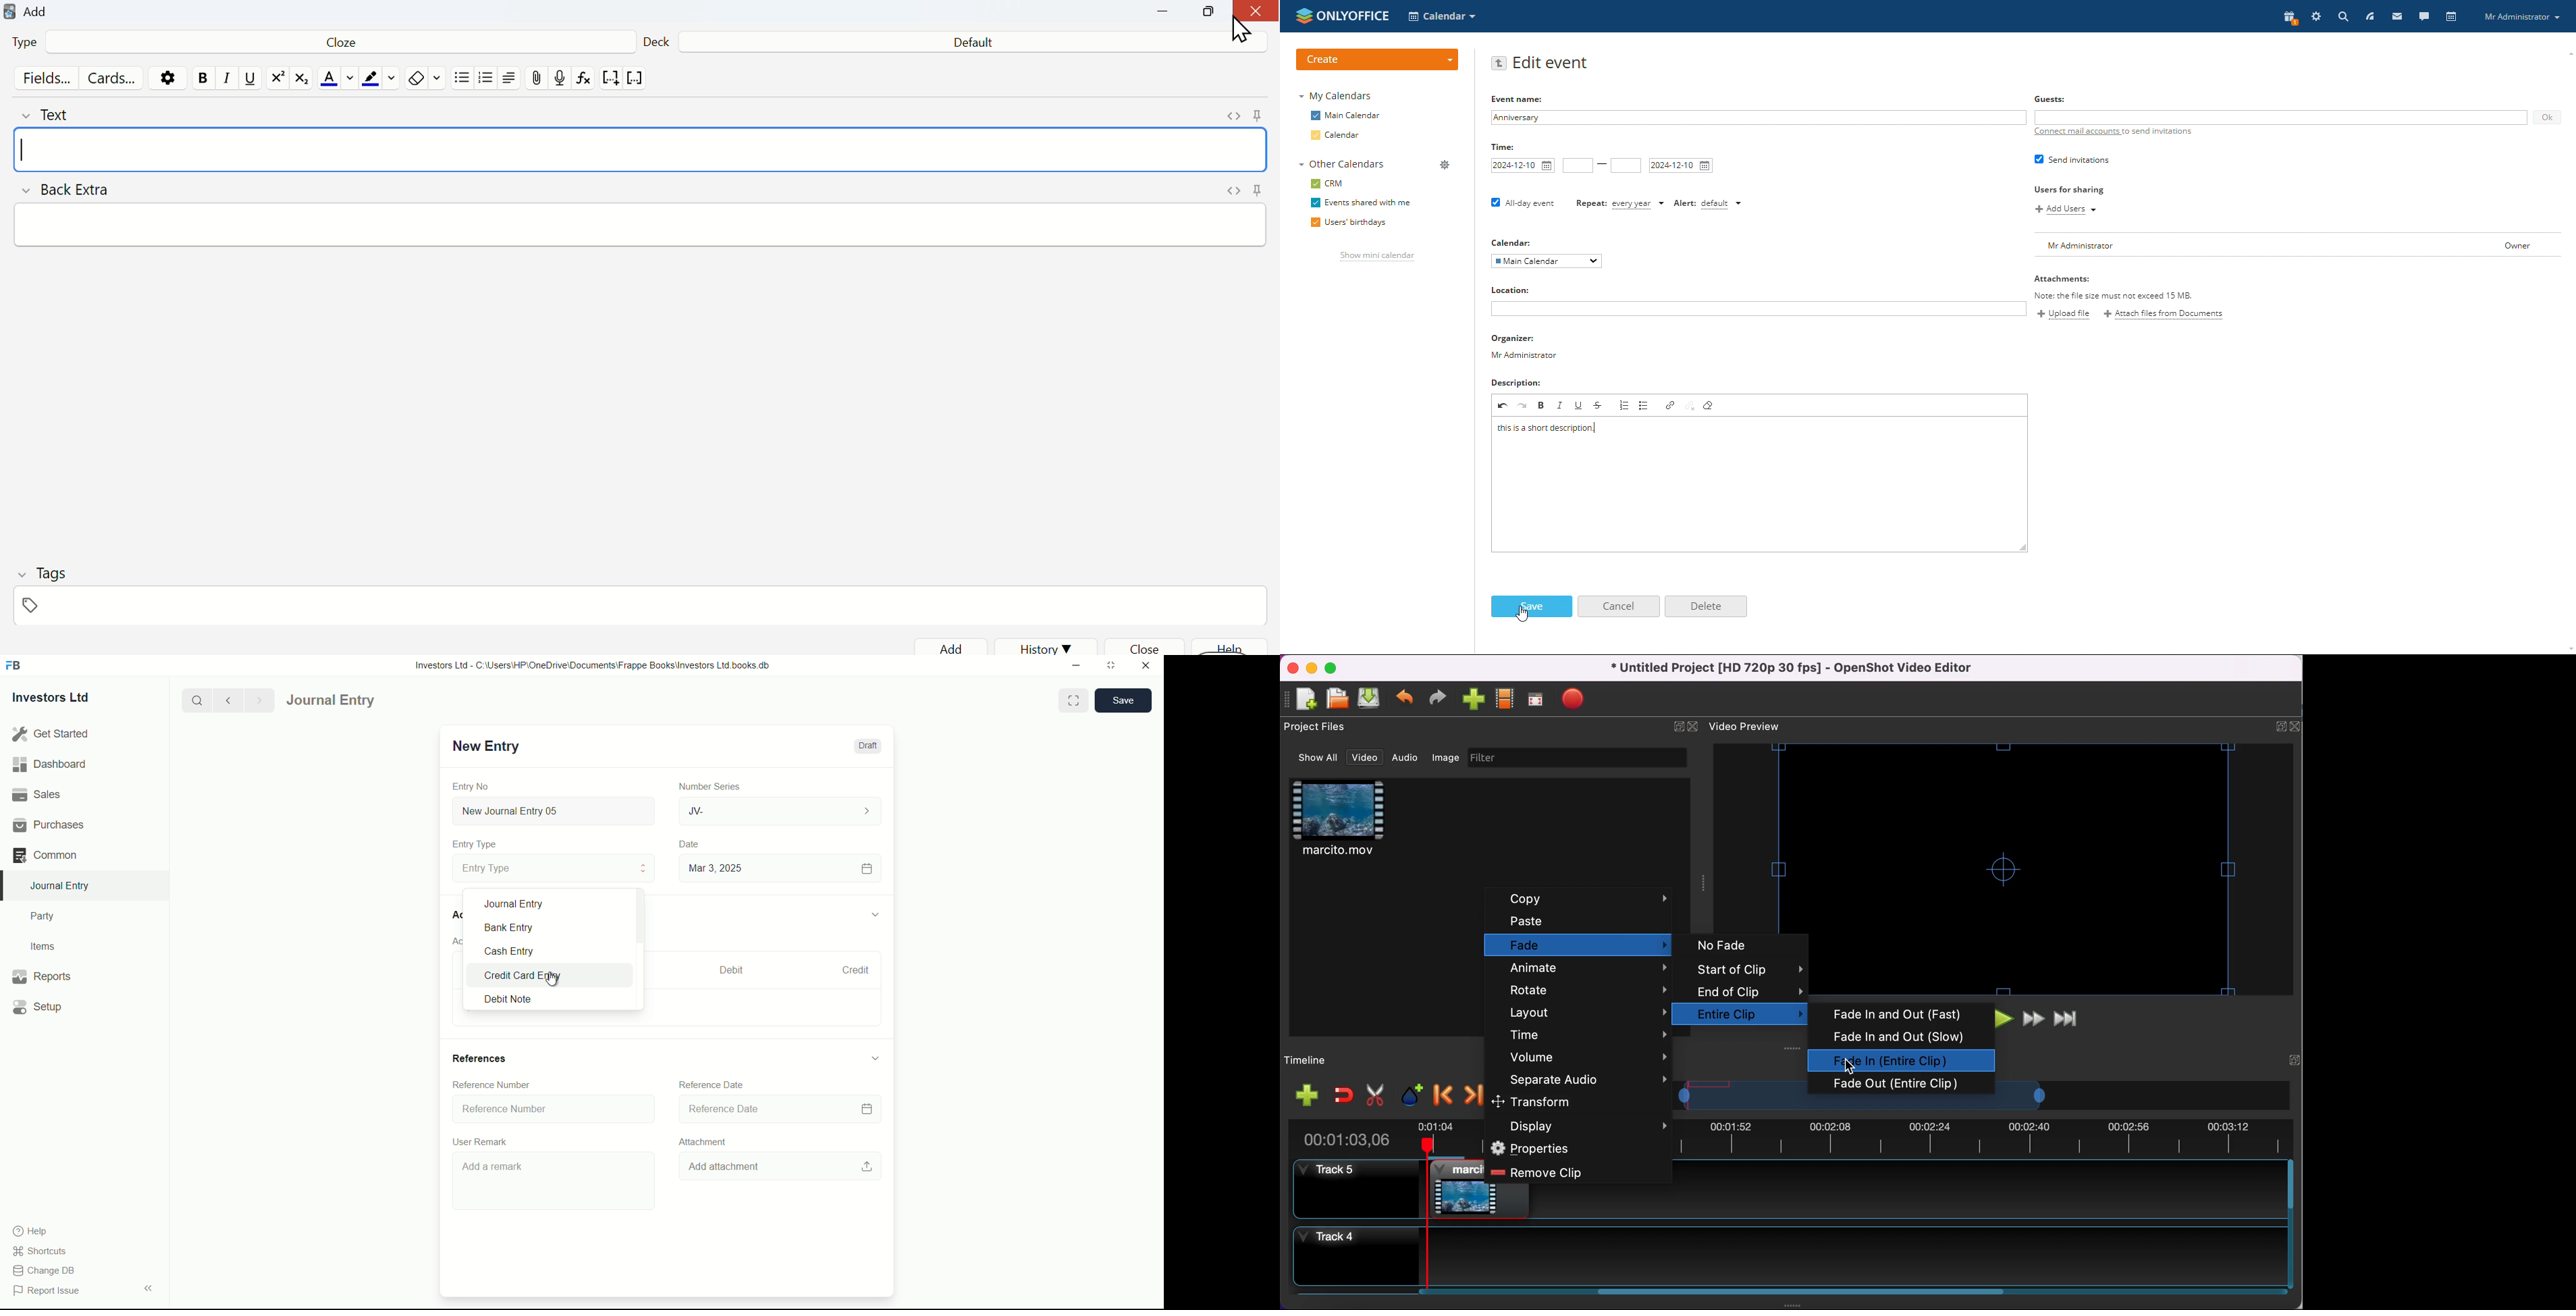 This screenshot has width=2576, height=1316. I want to click on Tag, so click(27, 606).